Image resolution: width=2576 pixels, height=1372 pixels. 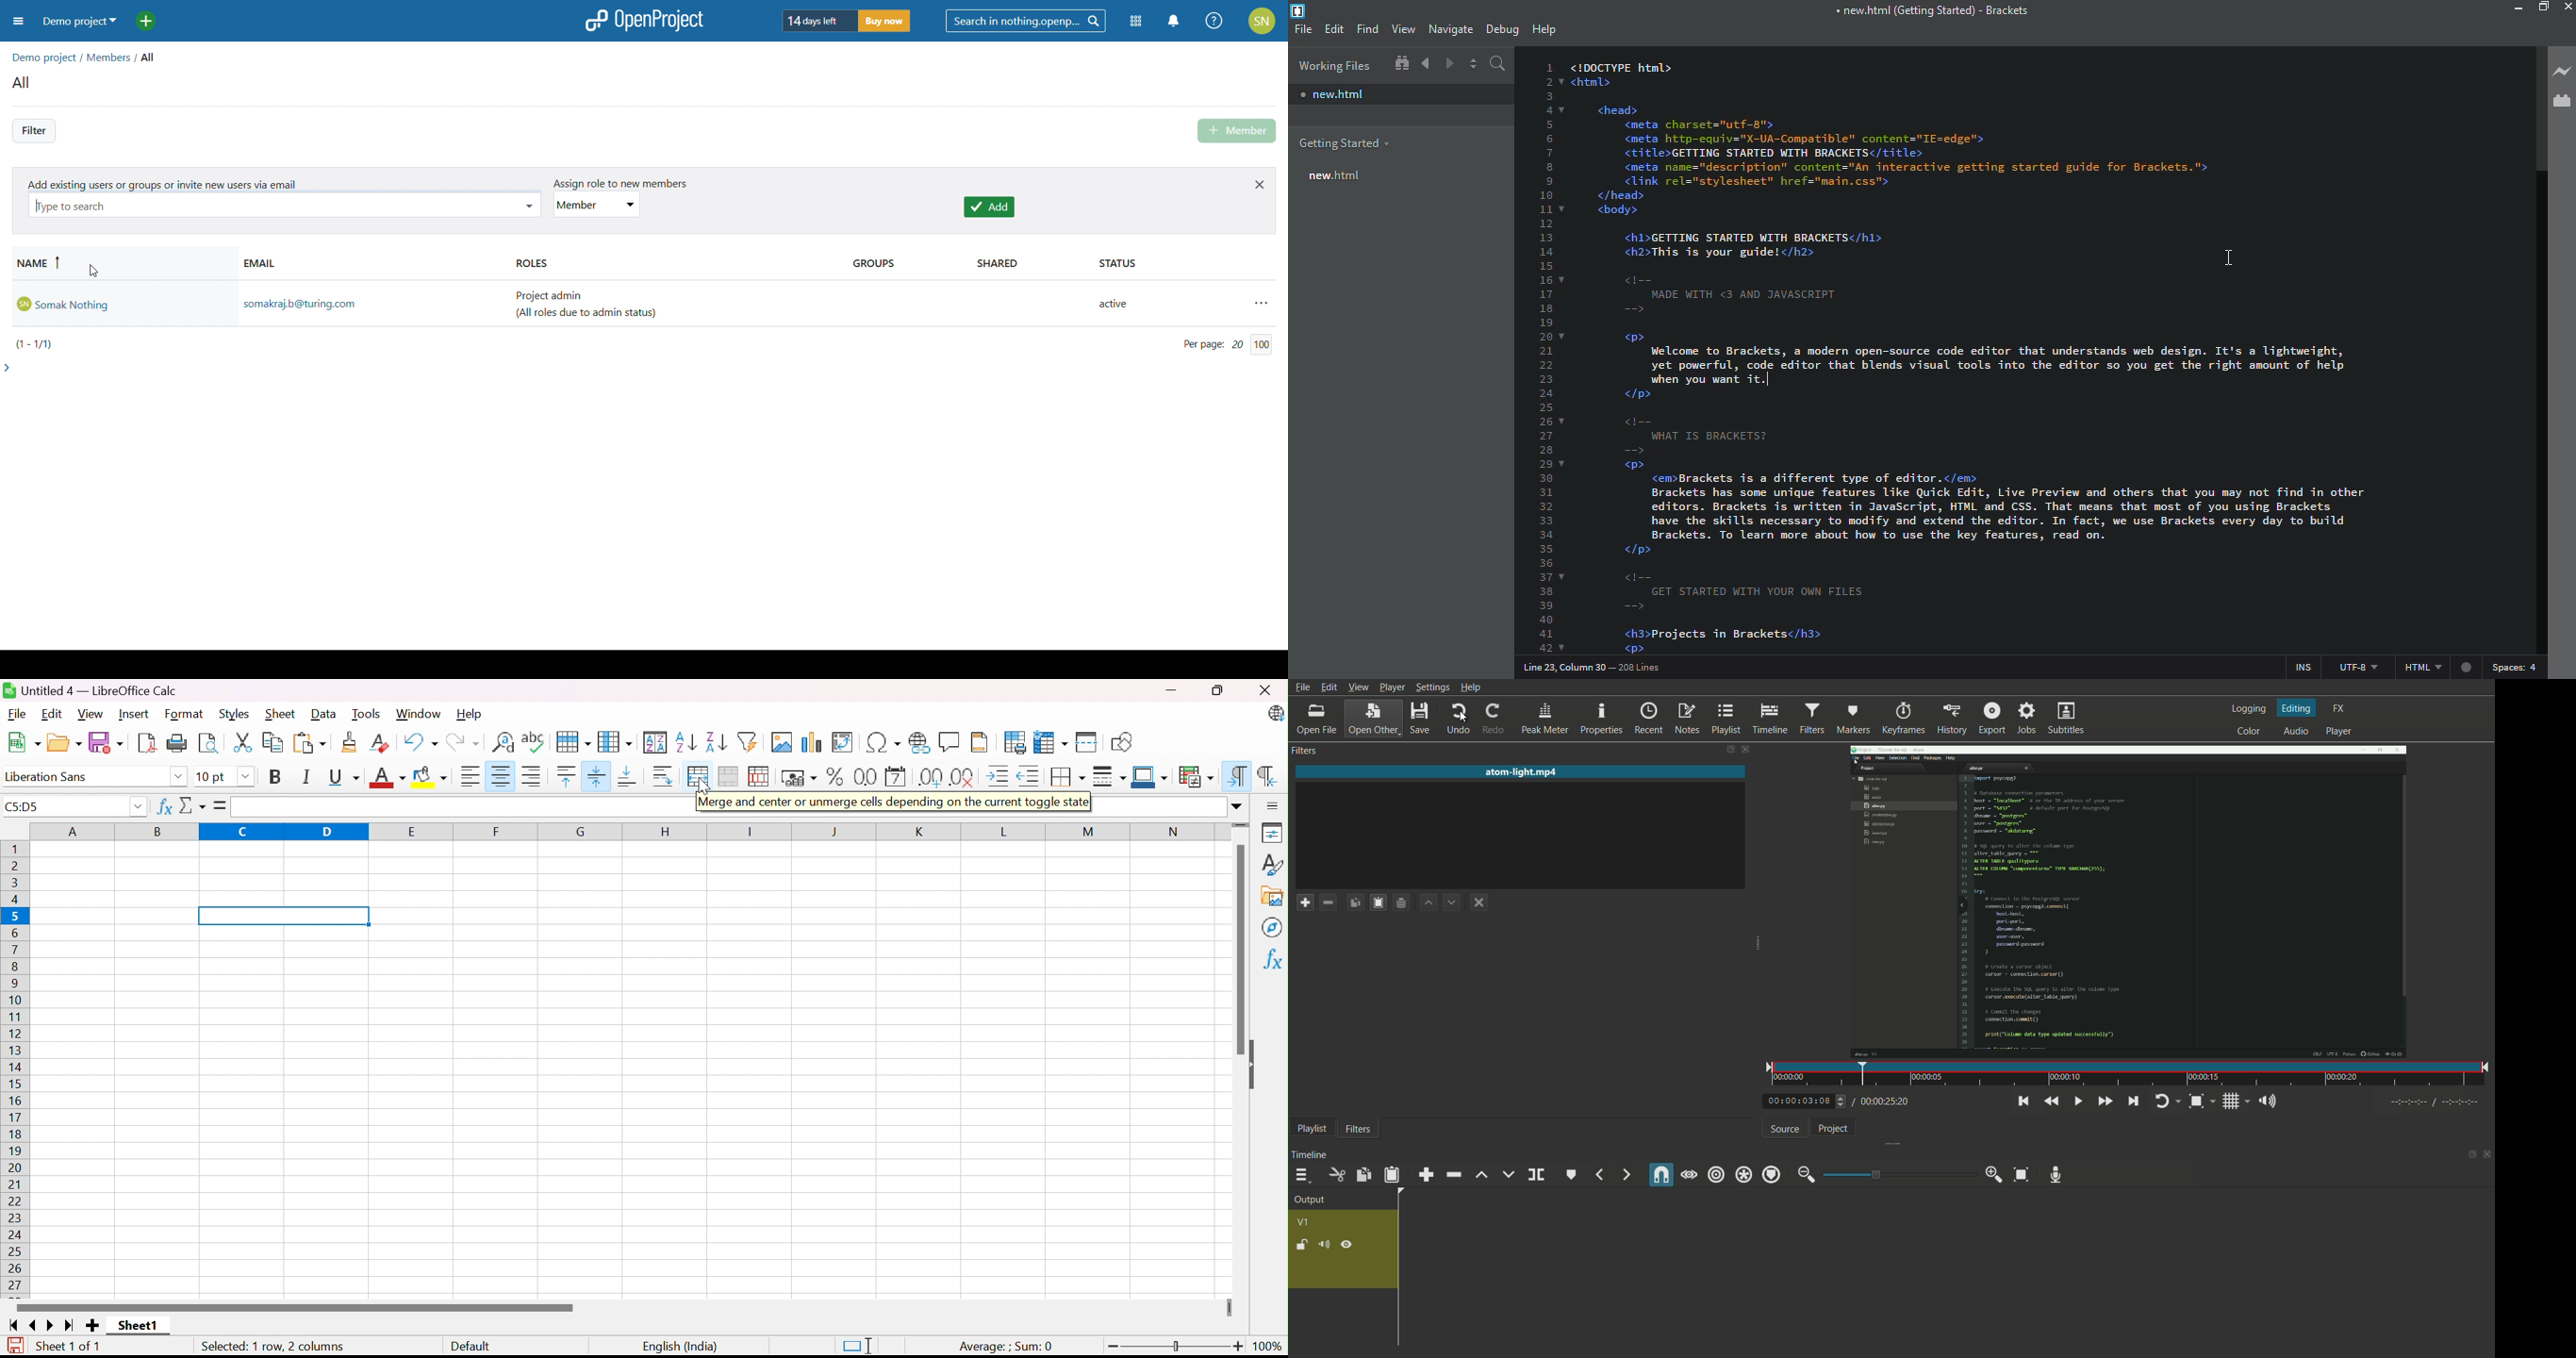 I want to click on jobs, so click(x=2026, y=719).